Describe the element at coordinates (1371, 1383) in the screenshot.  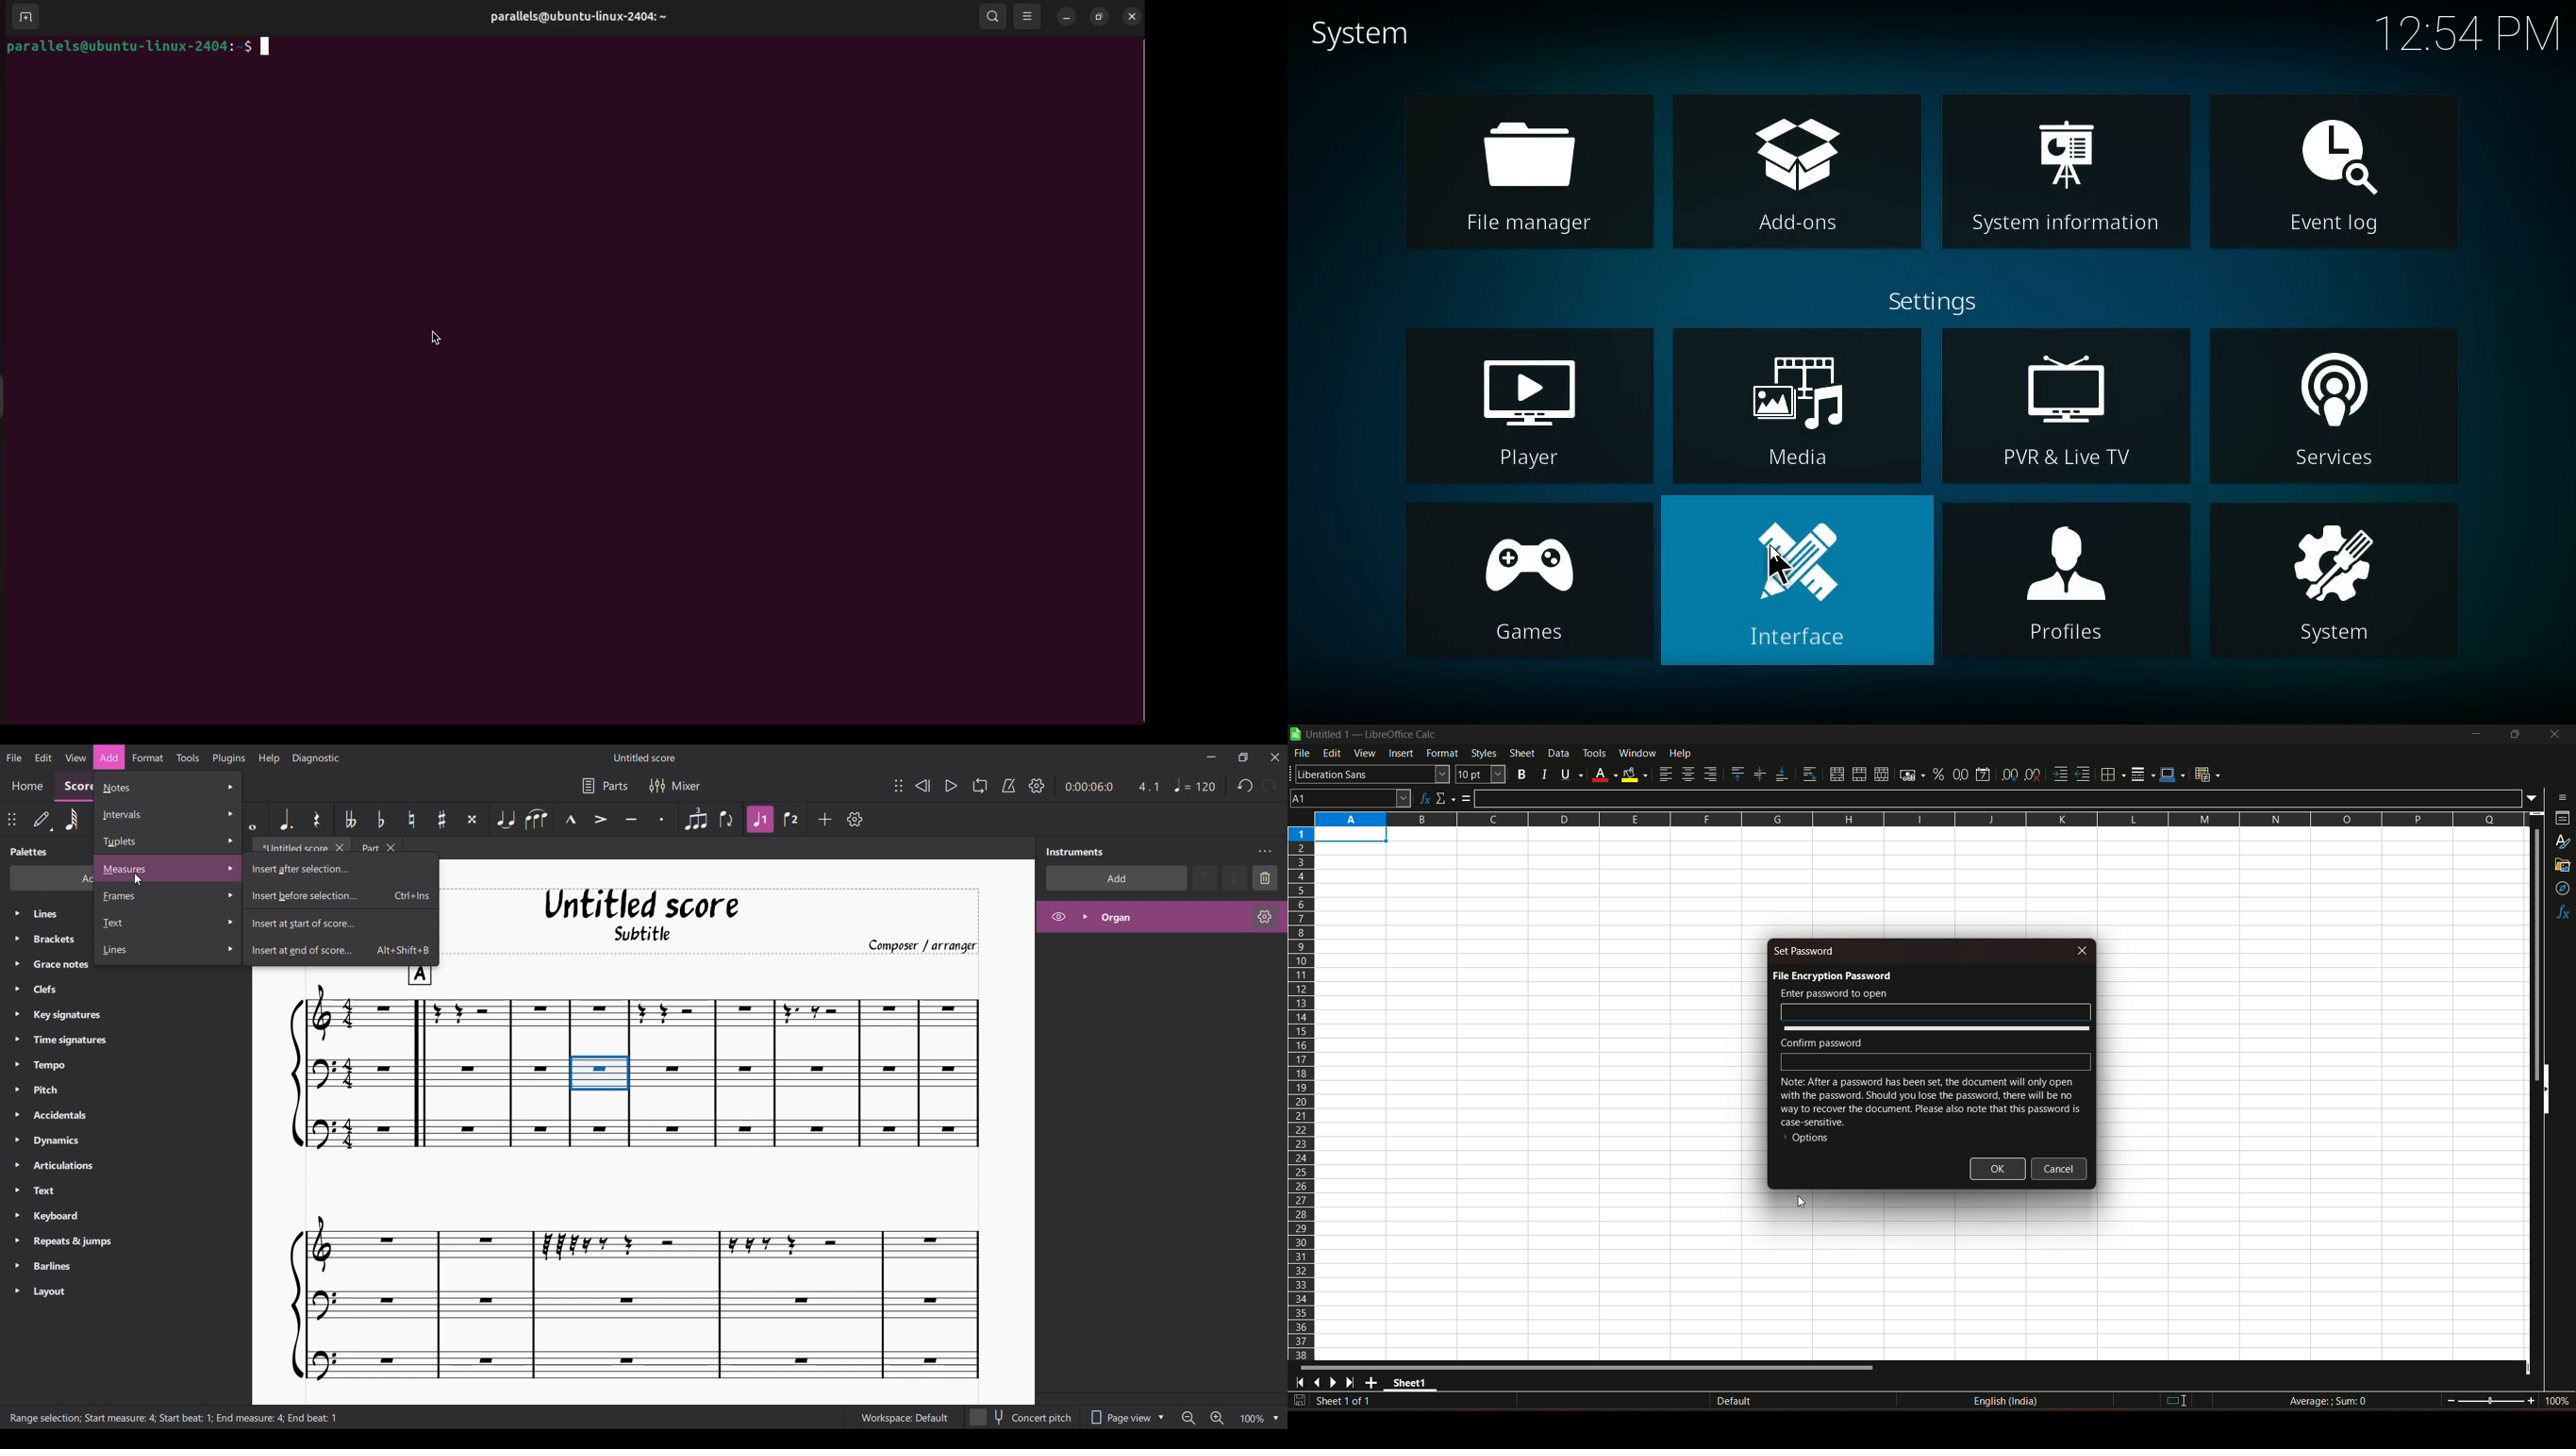
I see `add new sheet` at that location.